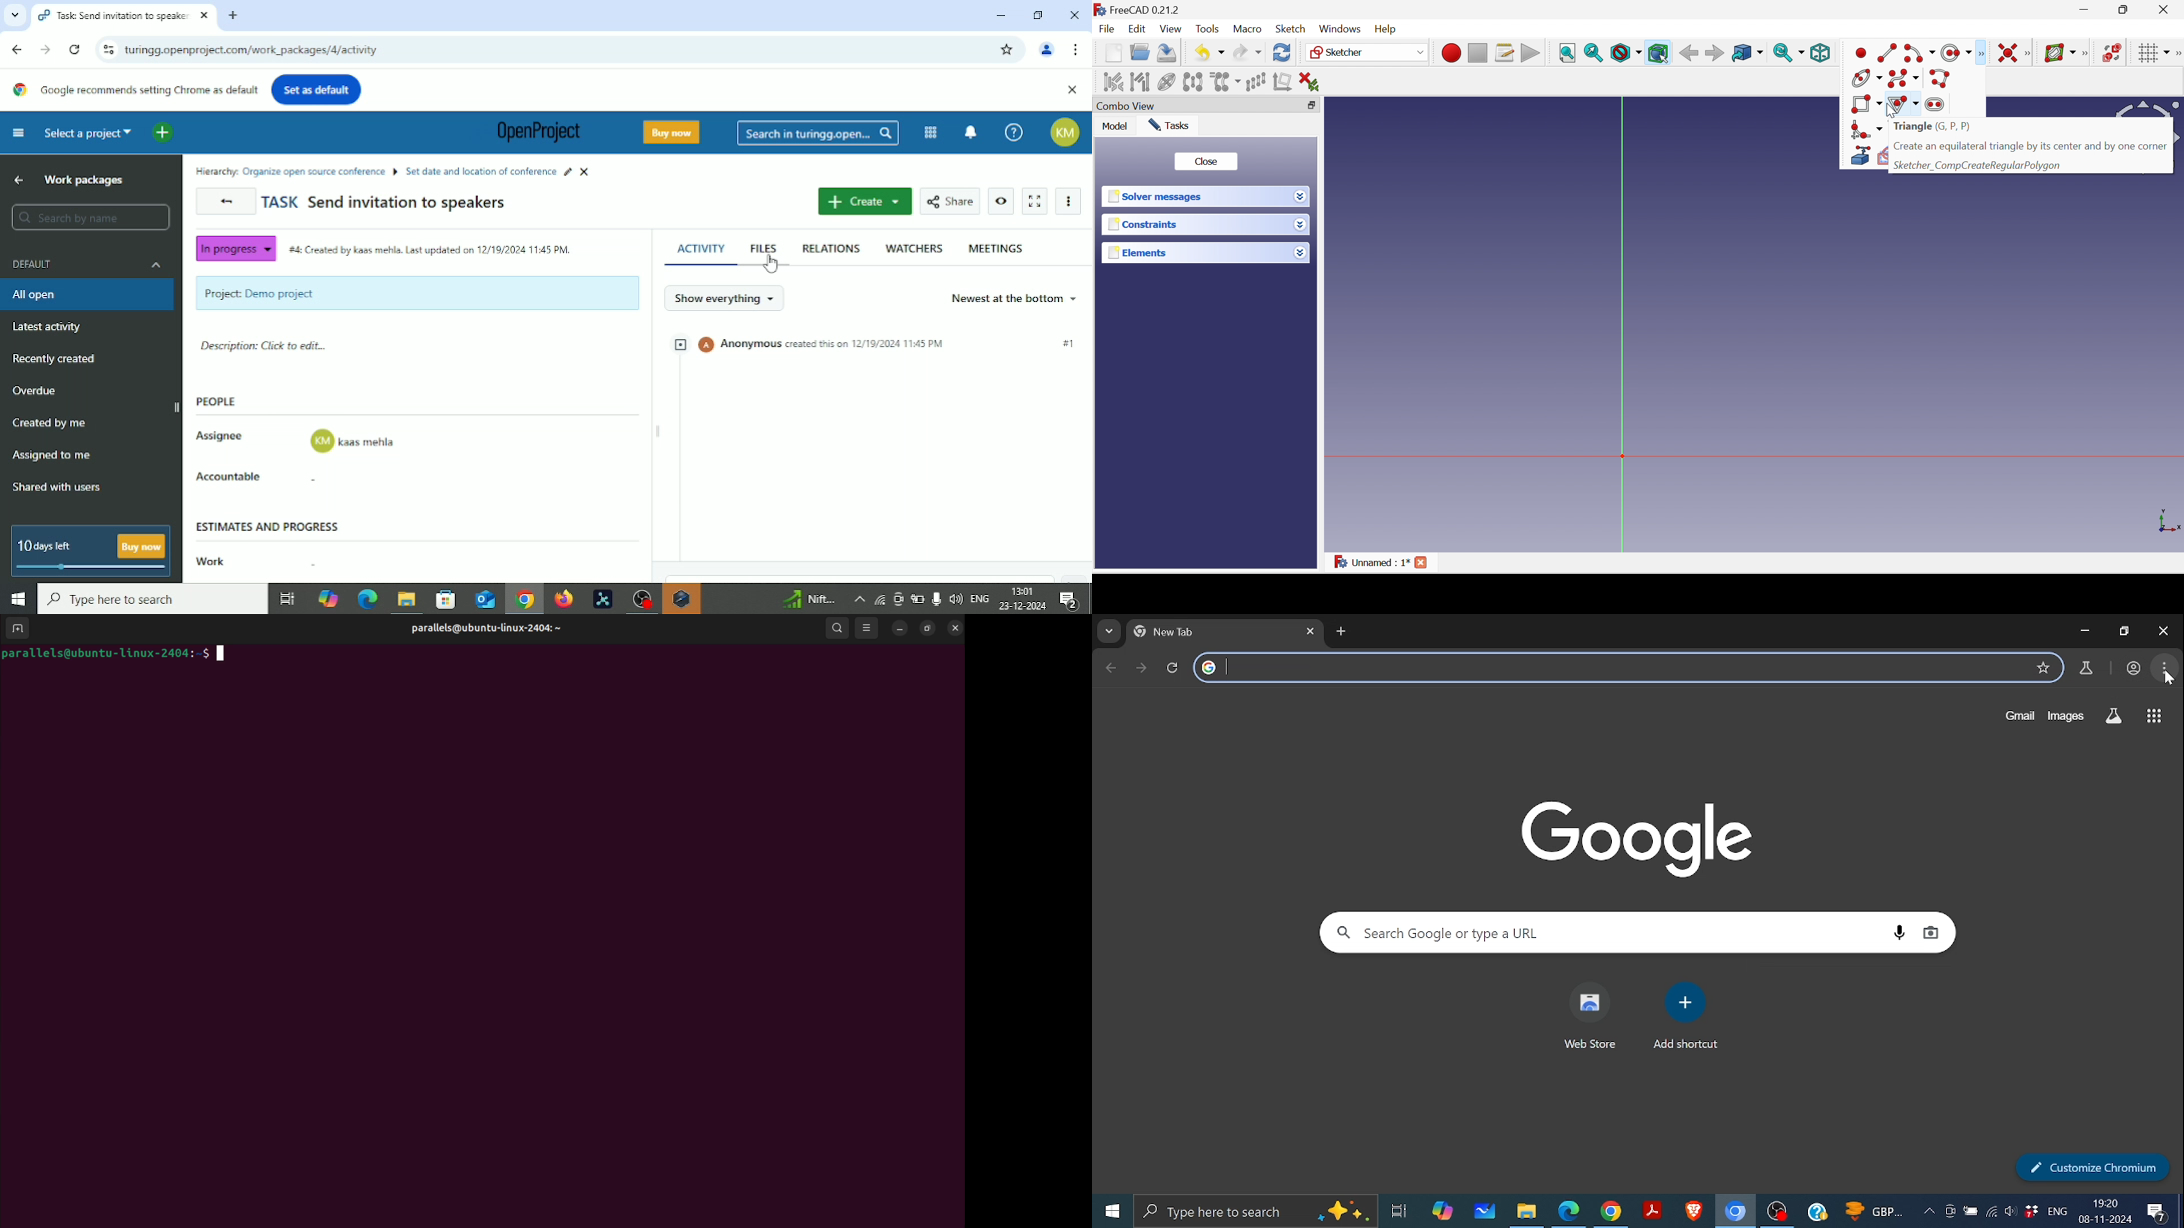 This screenshot has height=1232, width=2184. Describe the element at coordinates (675, 132) in the screenshot. I see `Buy now` at that location.